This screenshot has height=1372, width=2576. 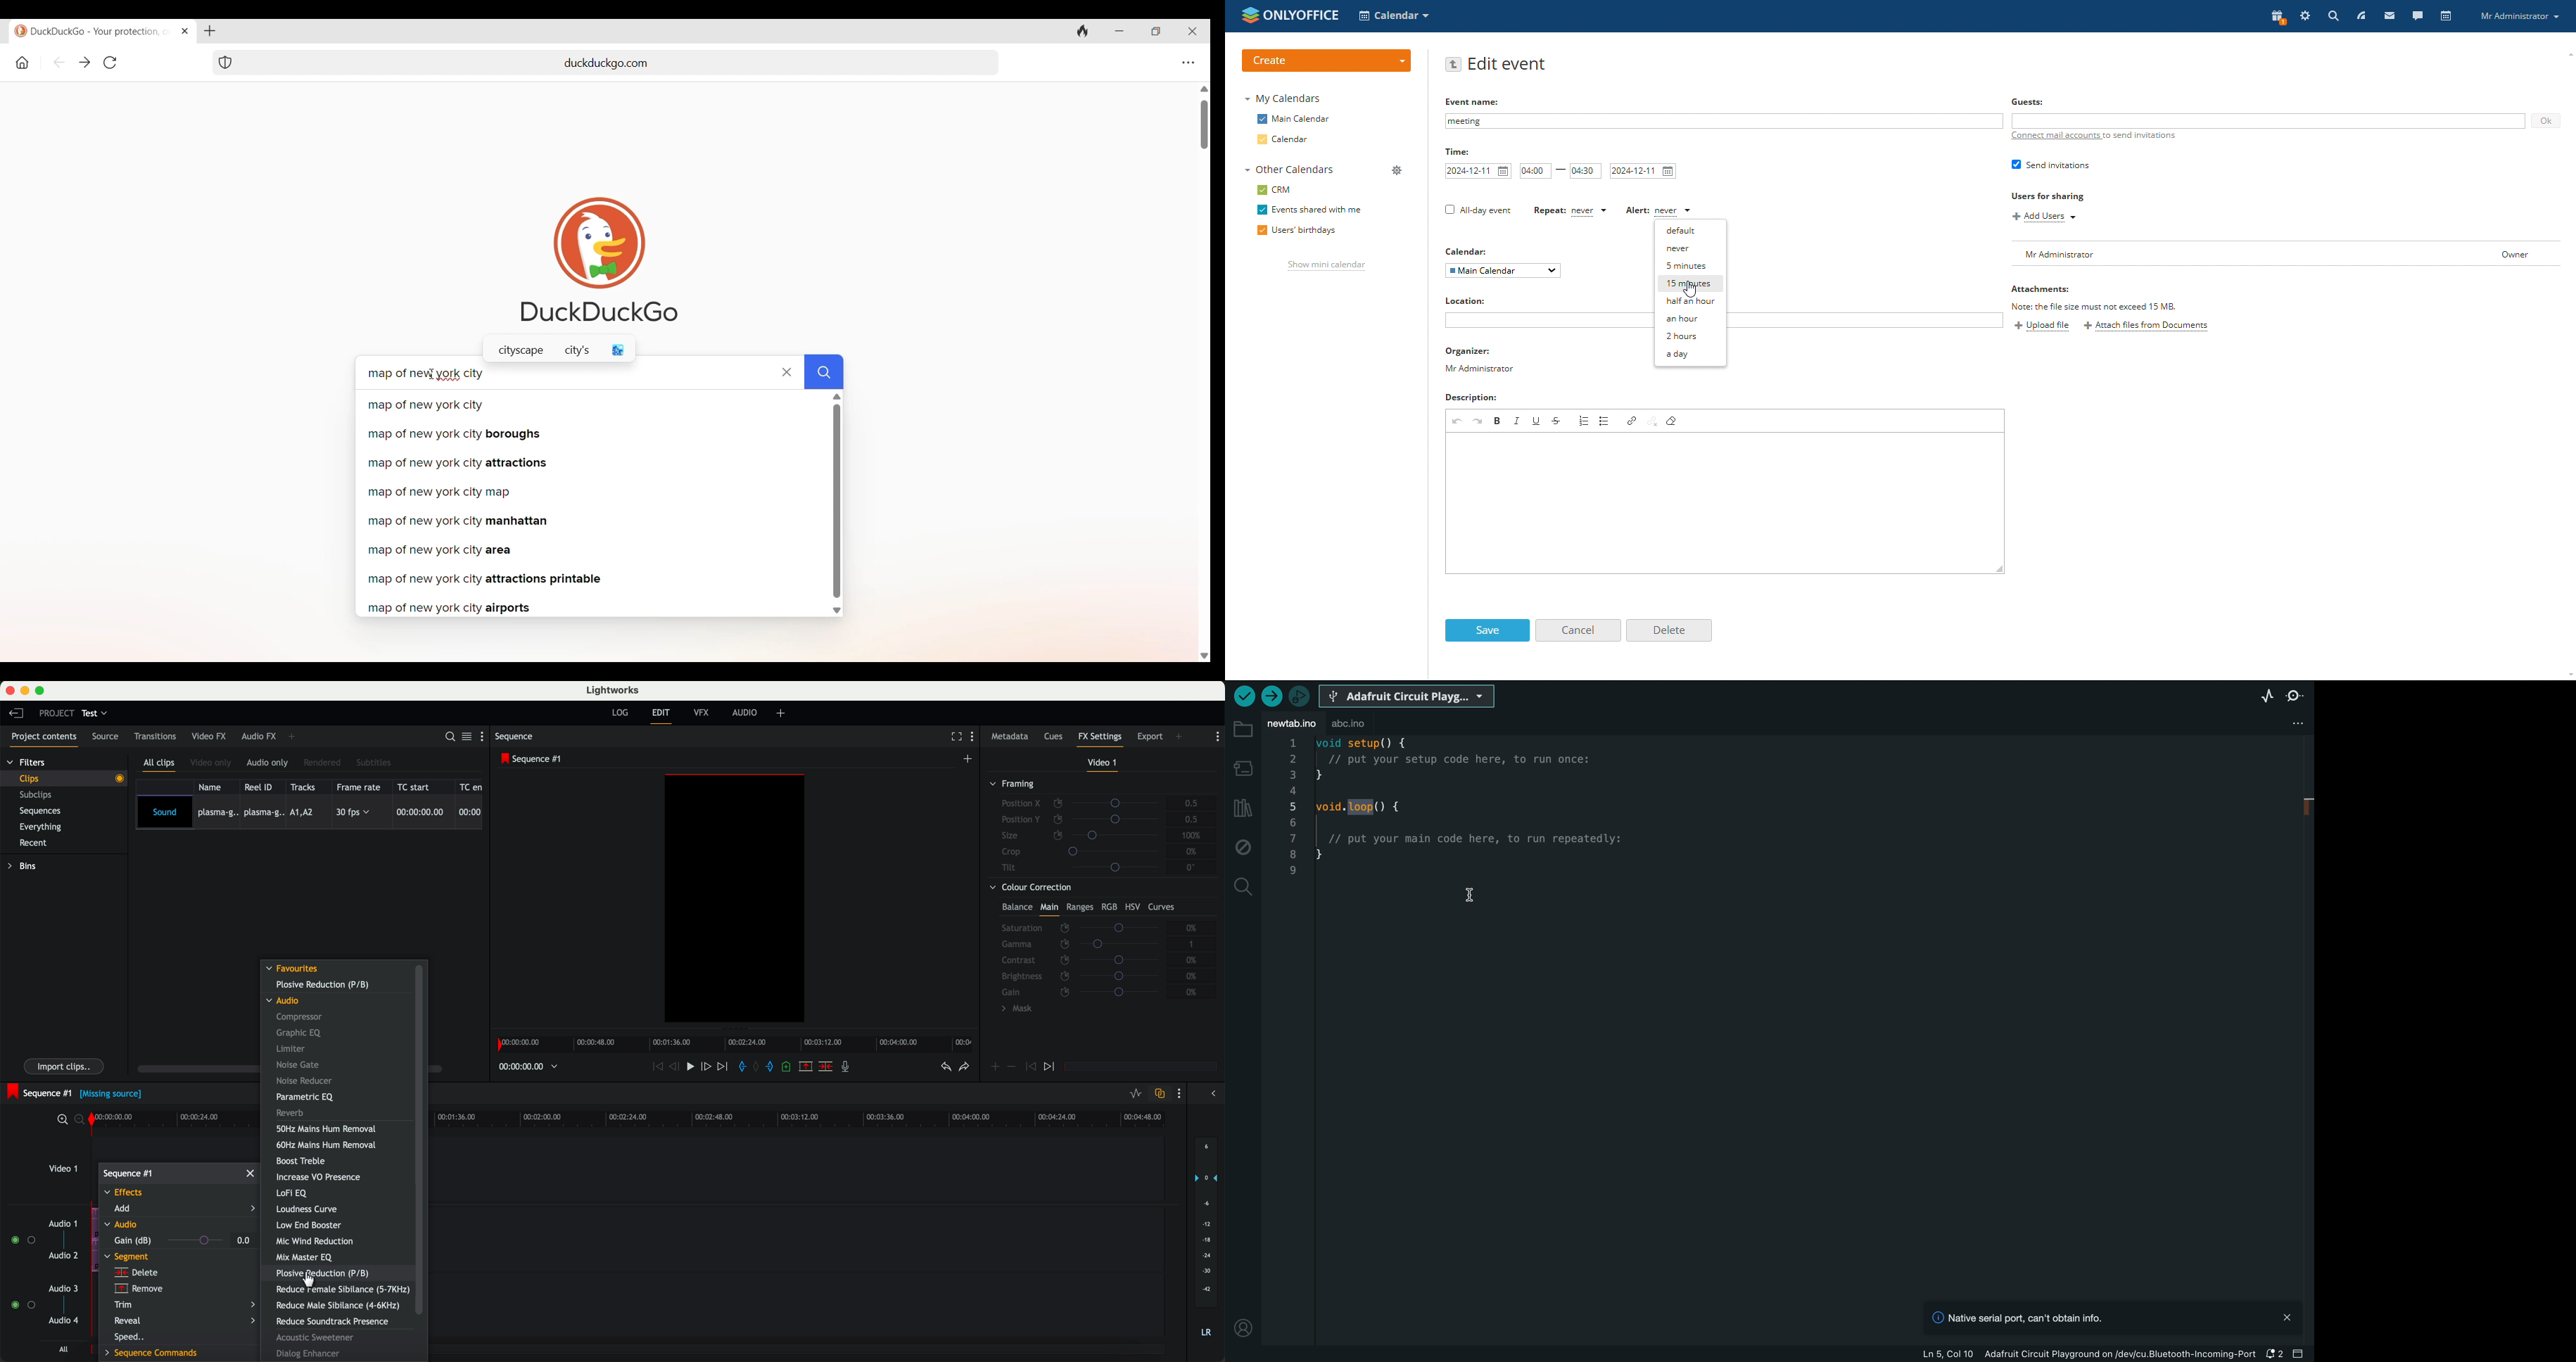 What do you see at coordinates (2522, 17) in the screenshot?
I see `profile` at bounding box center [2522, 17].